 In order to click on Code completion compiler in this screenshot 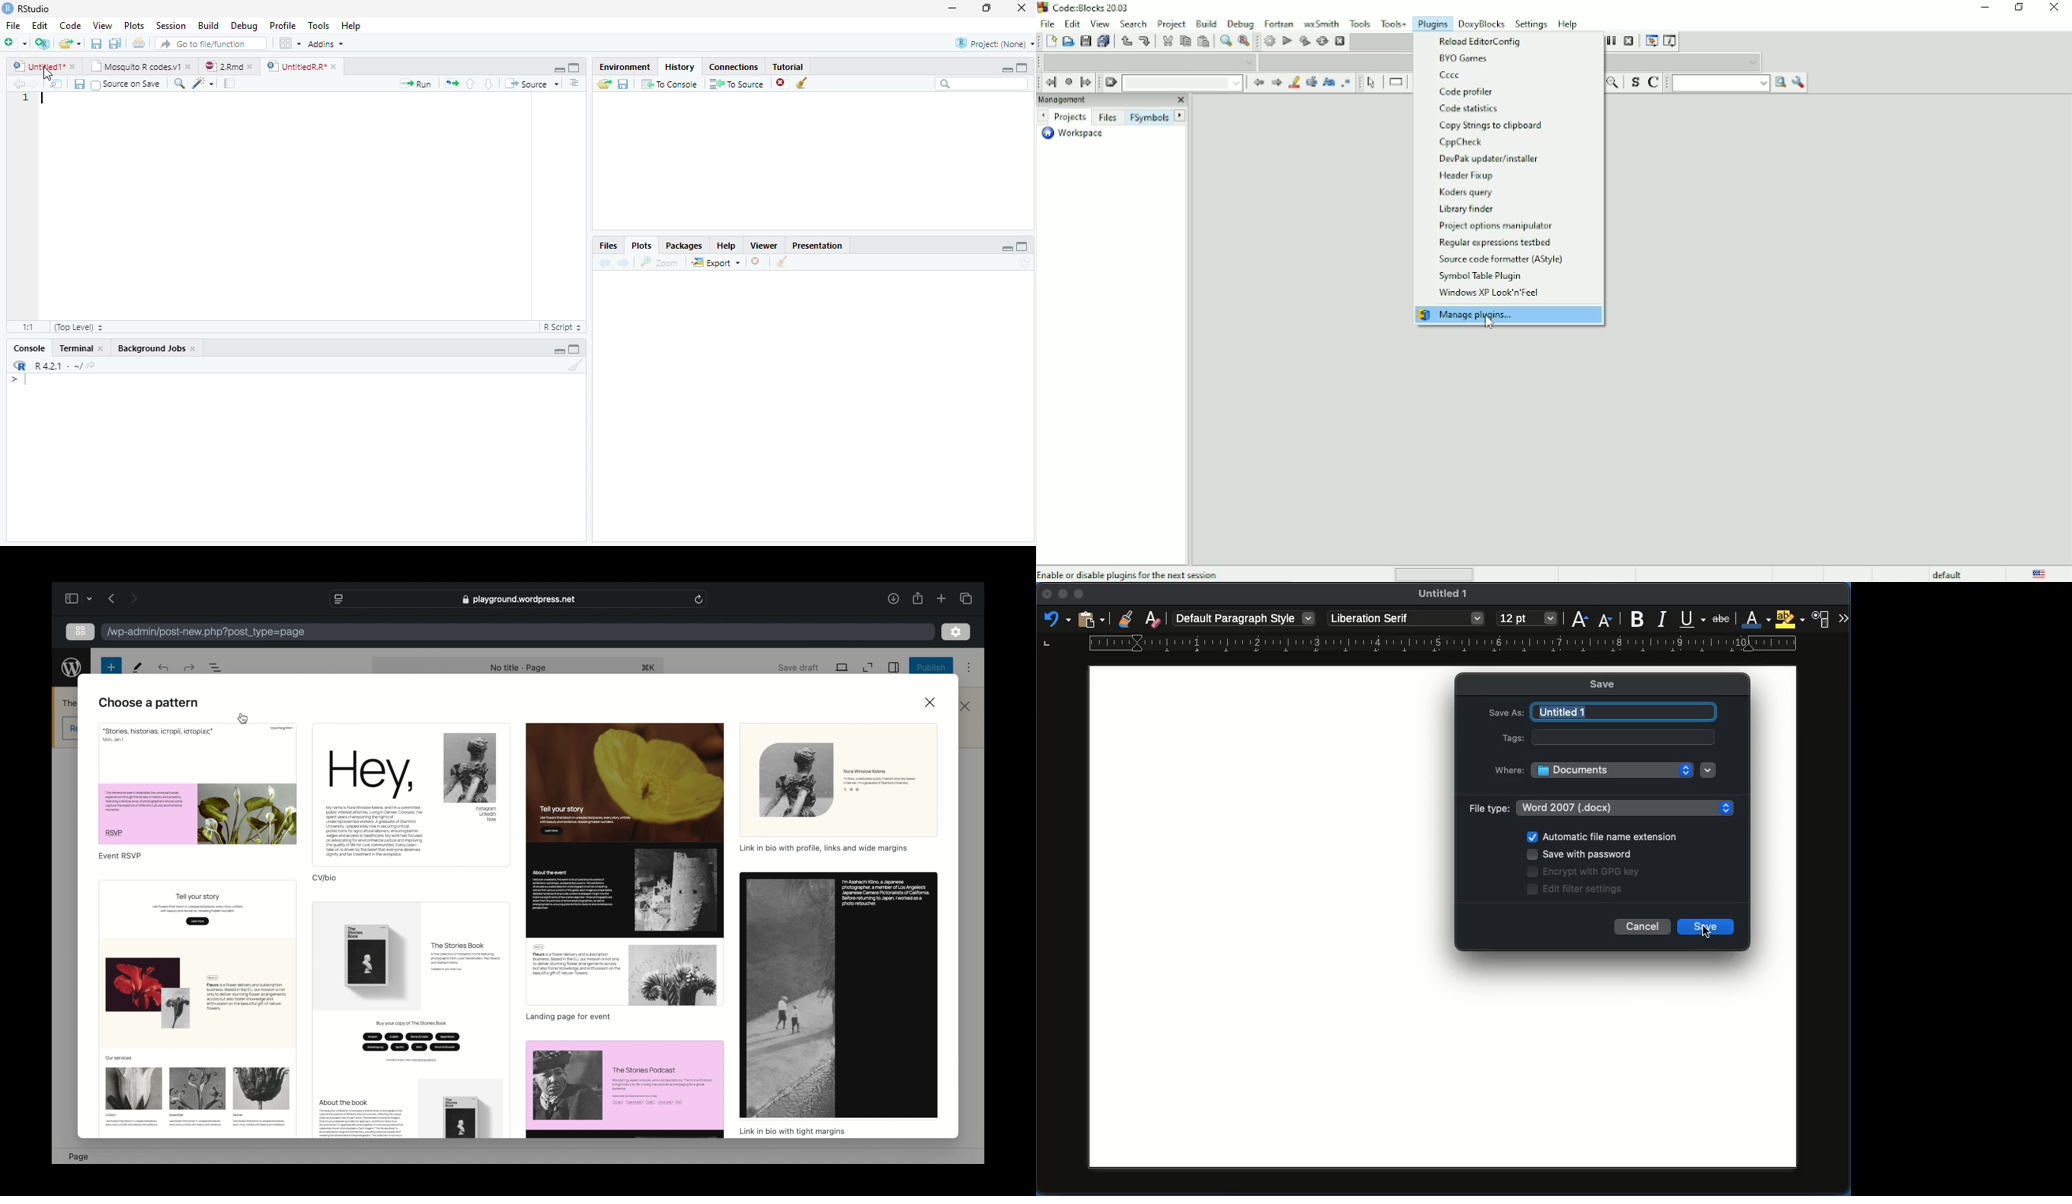, I will do `click(1150, 62)`.